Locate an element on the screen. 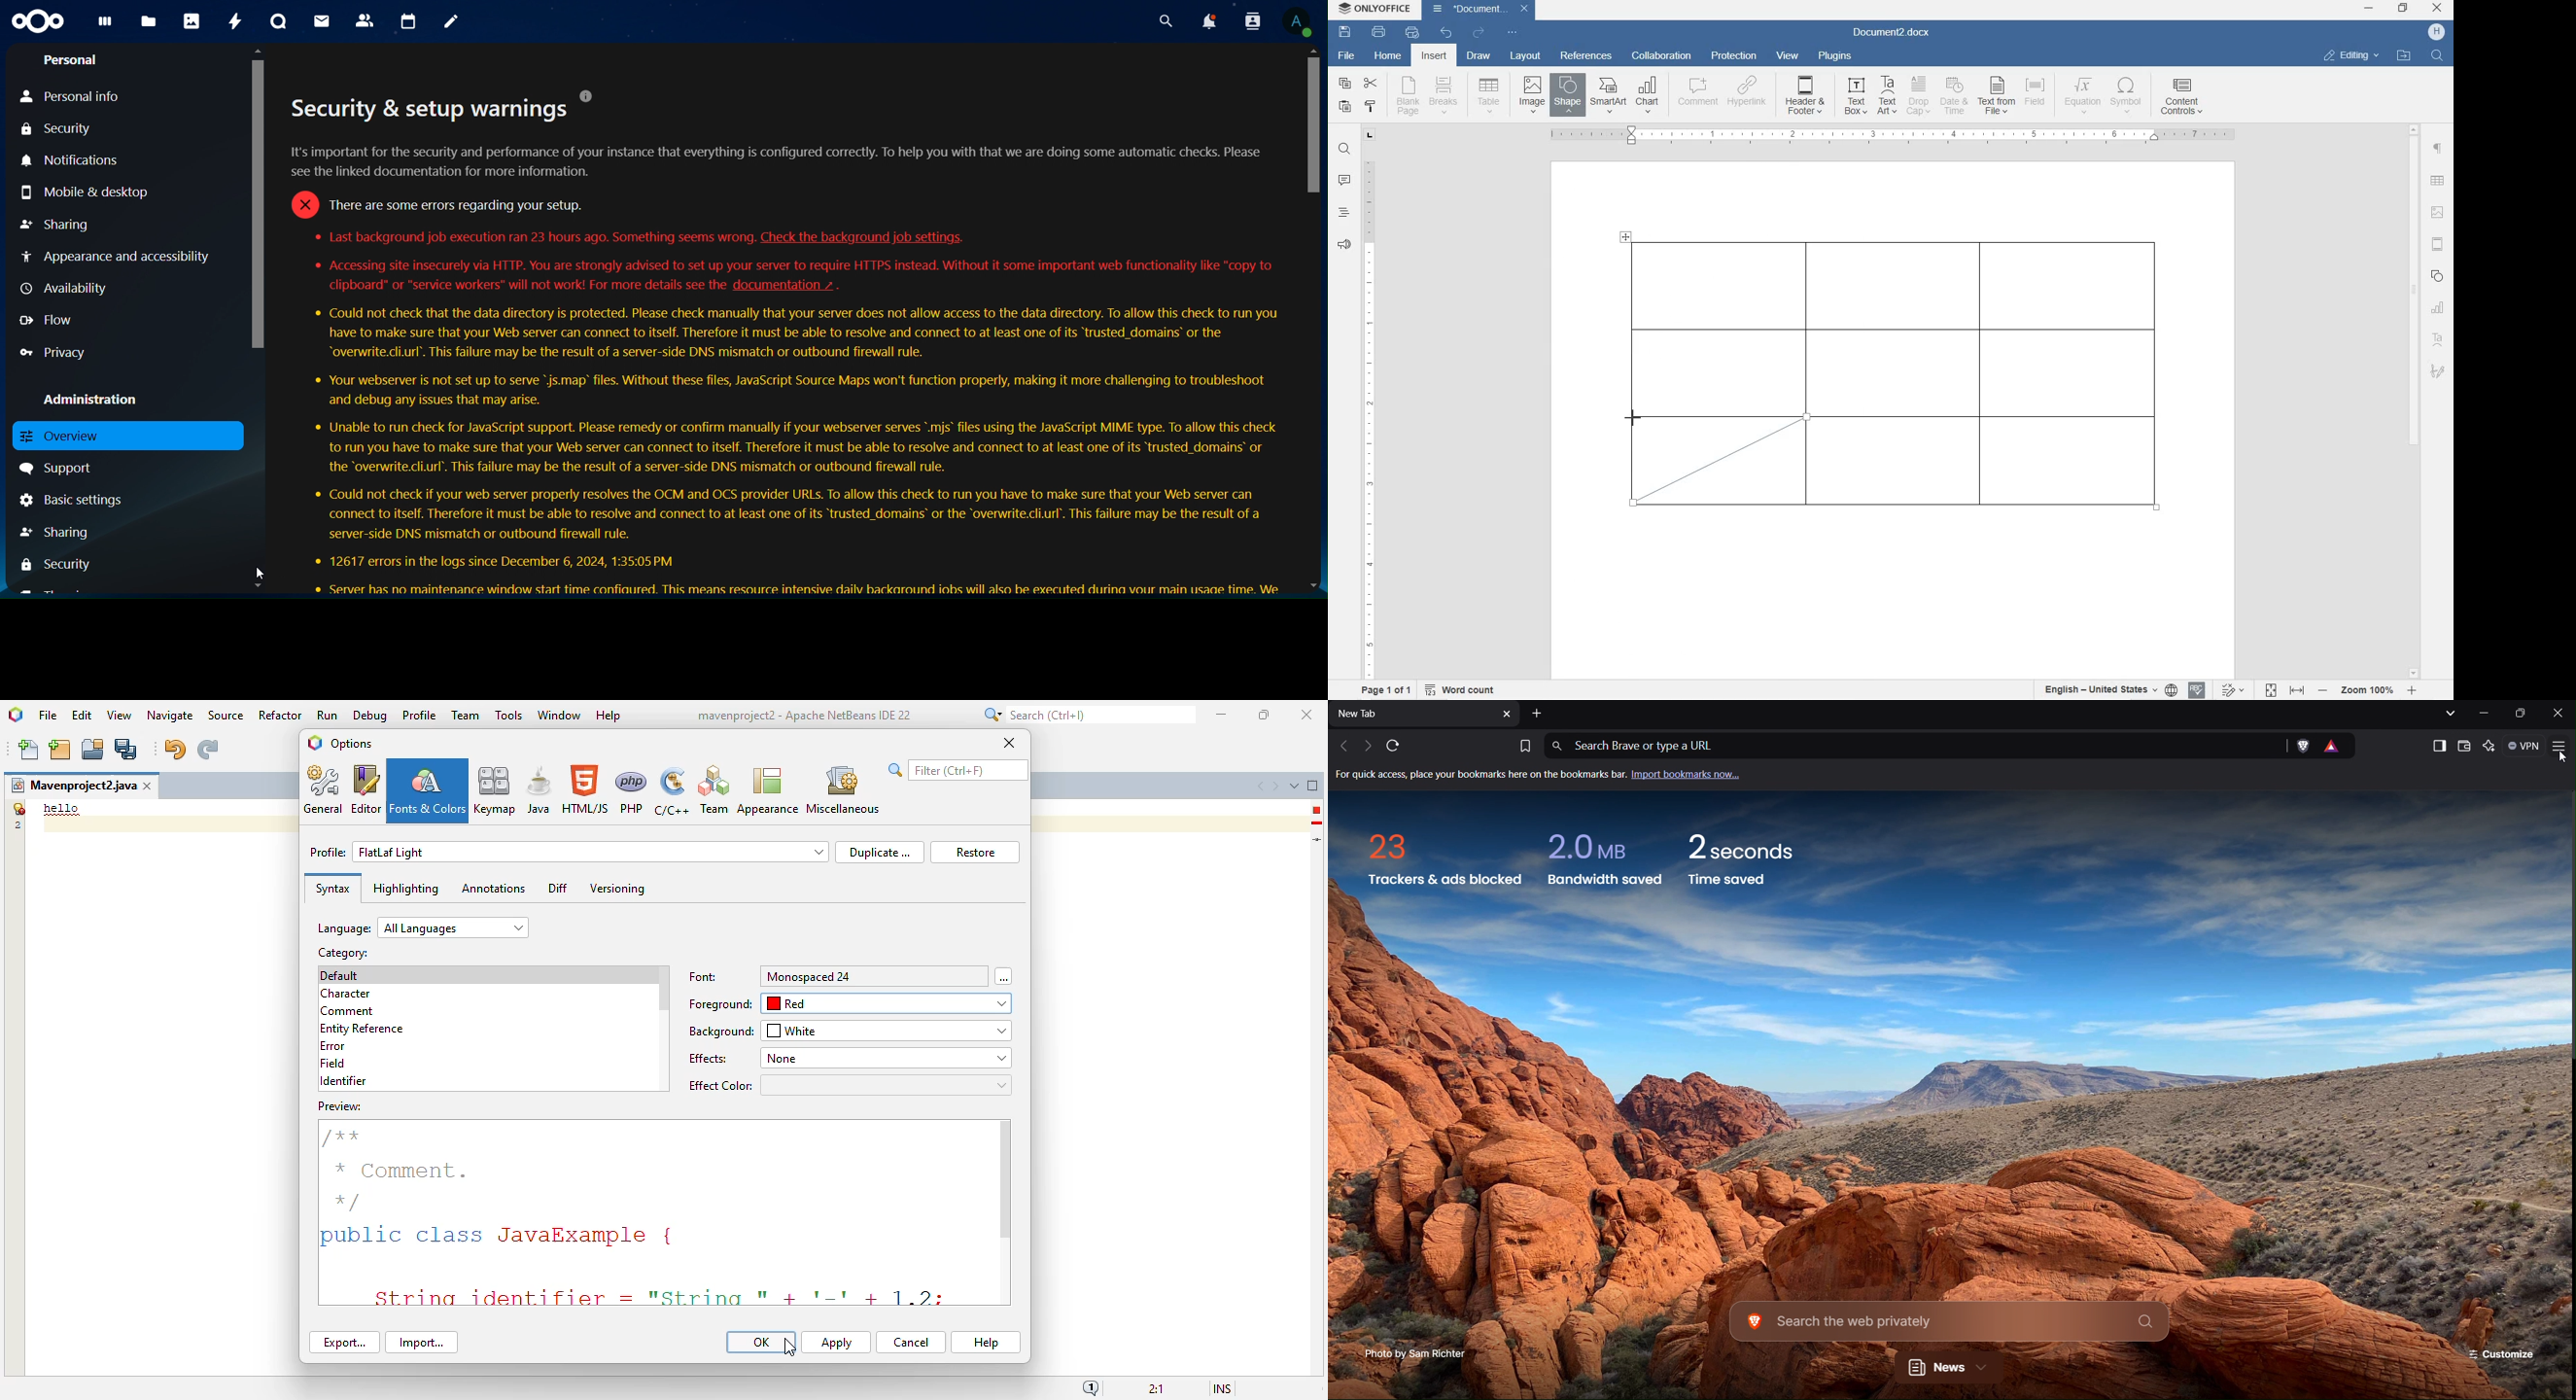 The width and height of the screenshot is (2576, 1400). signature is located at coordinates (2437, 371).